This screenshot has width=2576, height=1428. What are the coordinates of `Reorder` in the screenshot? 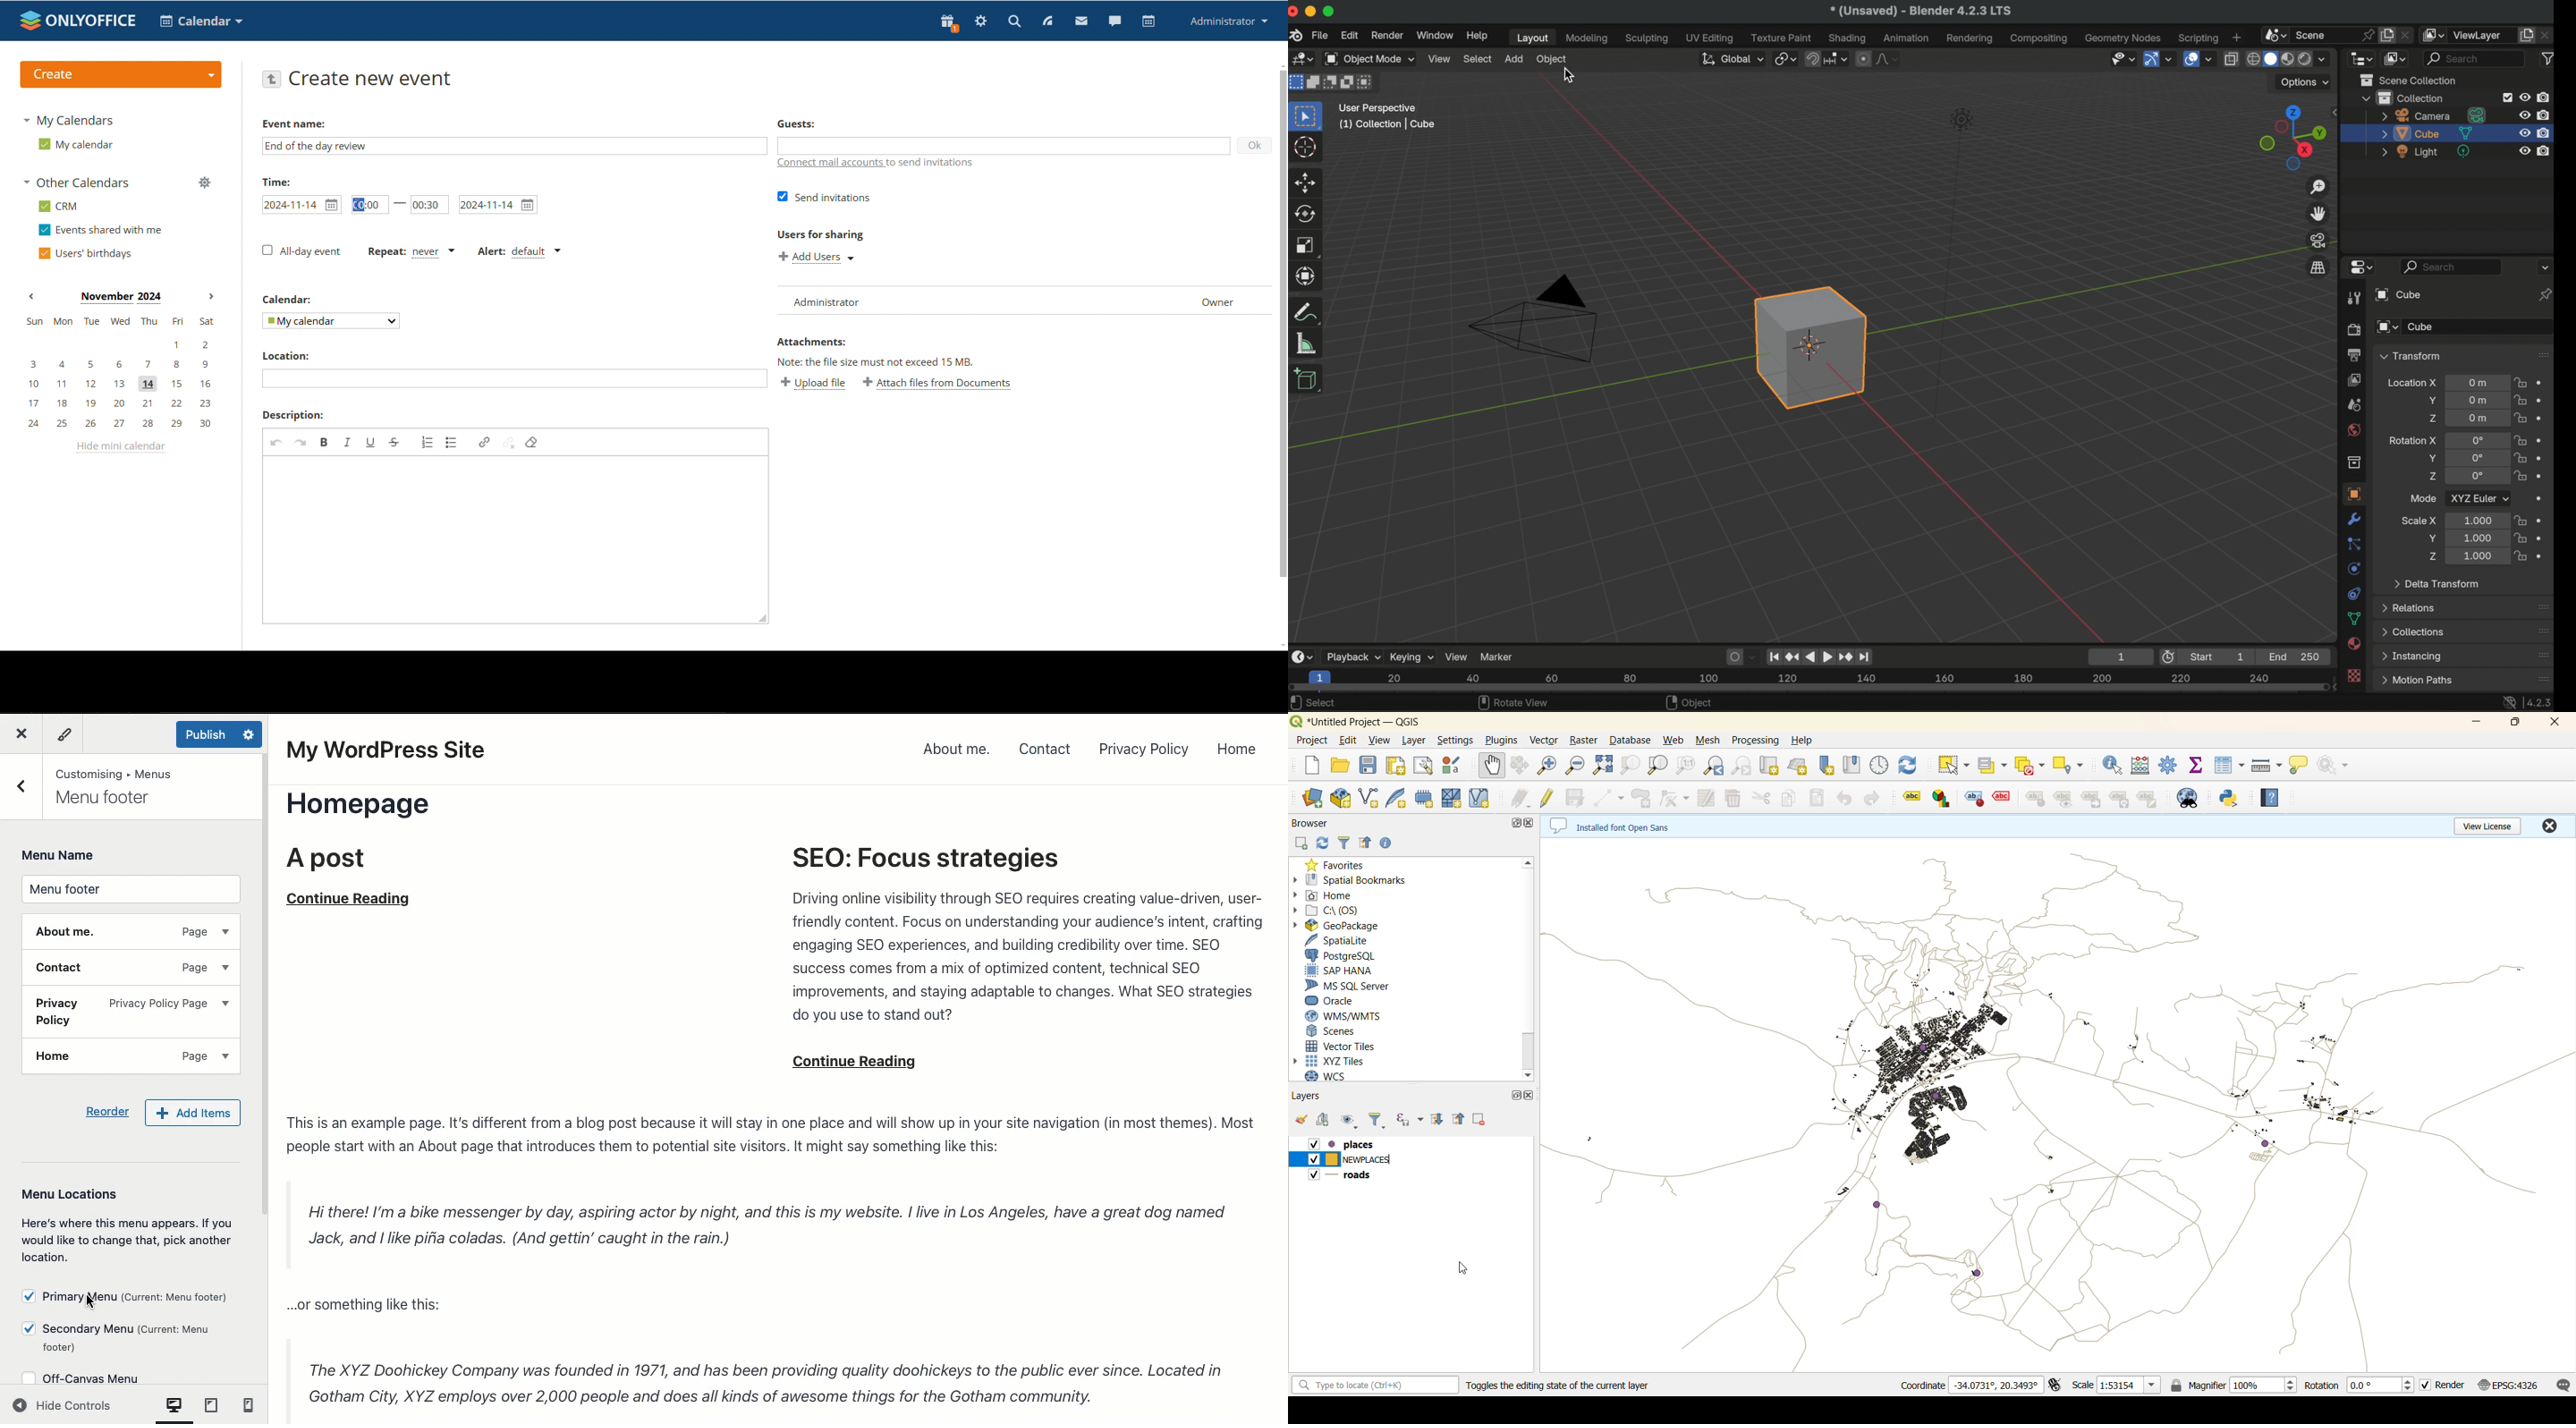 It's located at (108, 1110).